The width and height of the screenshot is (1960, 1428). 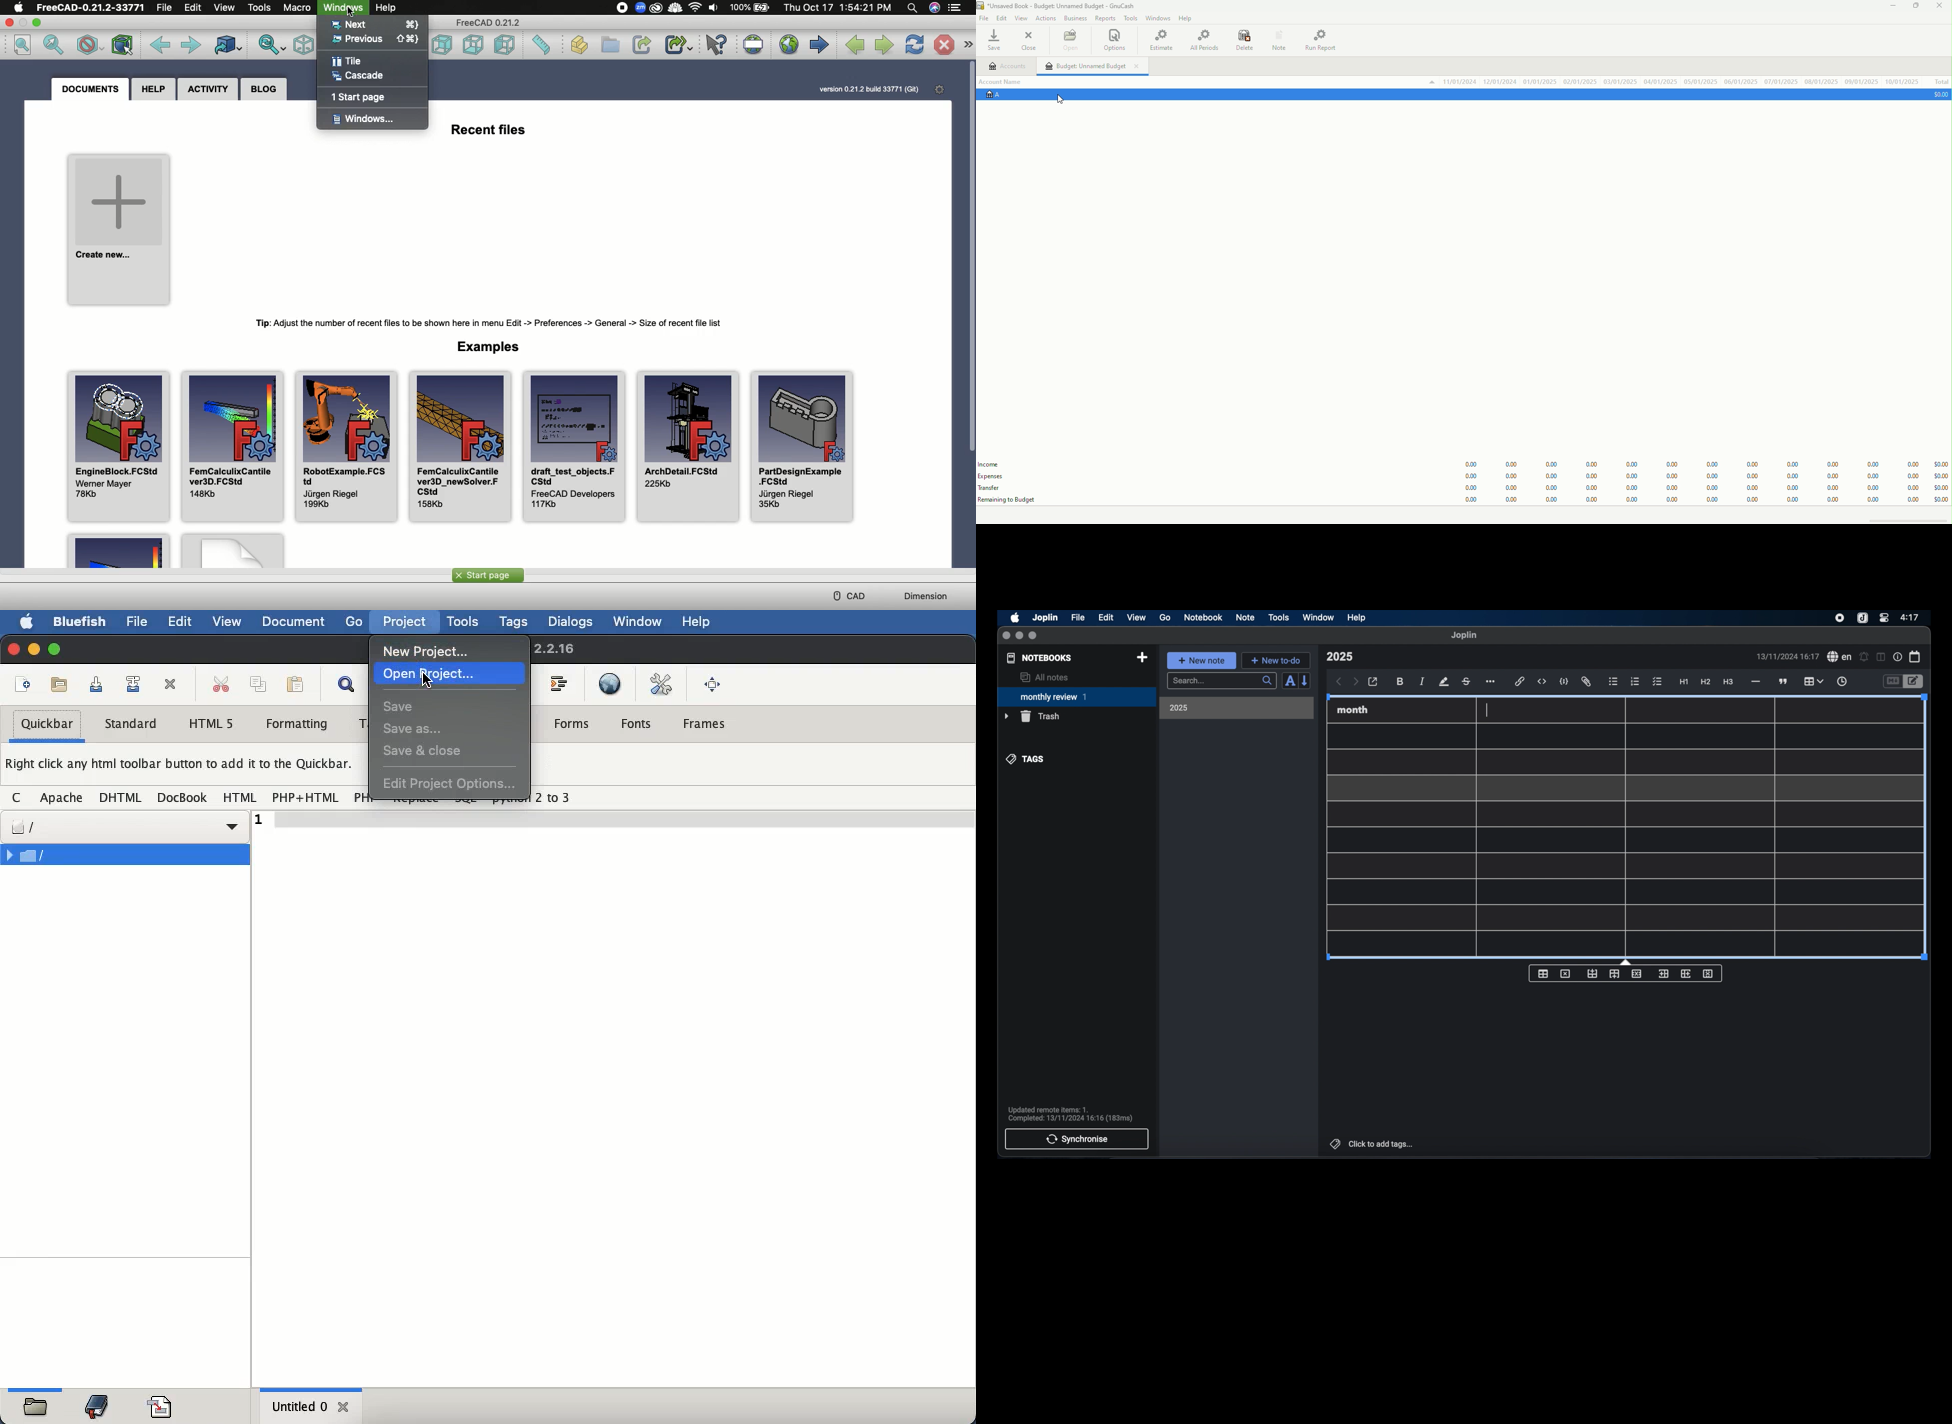 I want to click on formatting, so click(x=298, y=725).